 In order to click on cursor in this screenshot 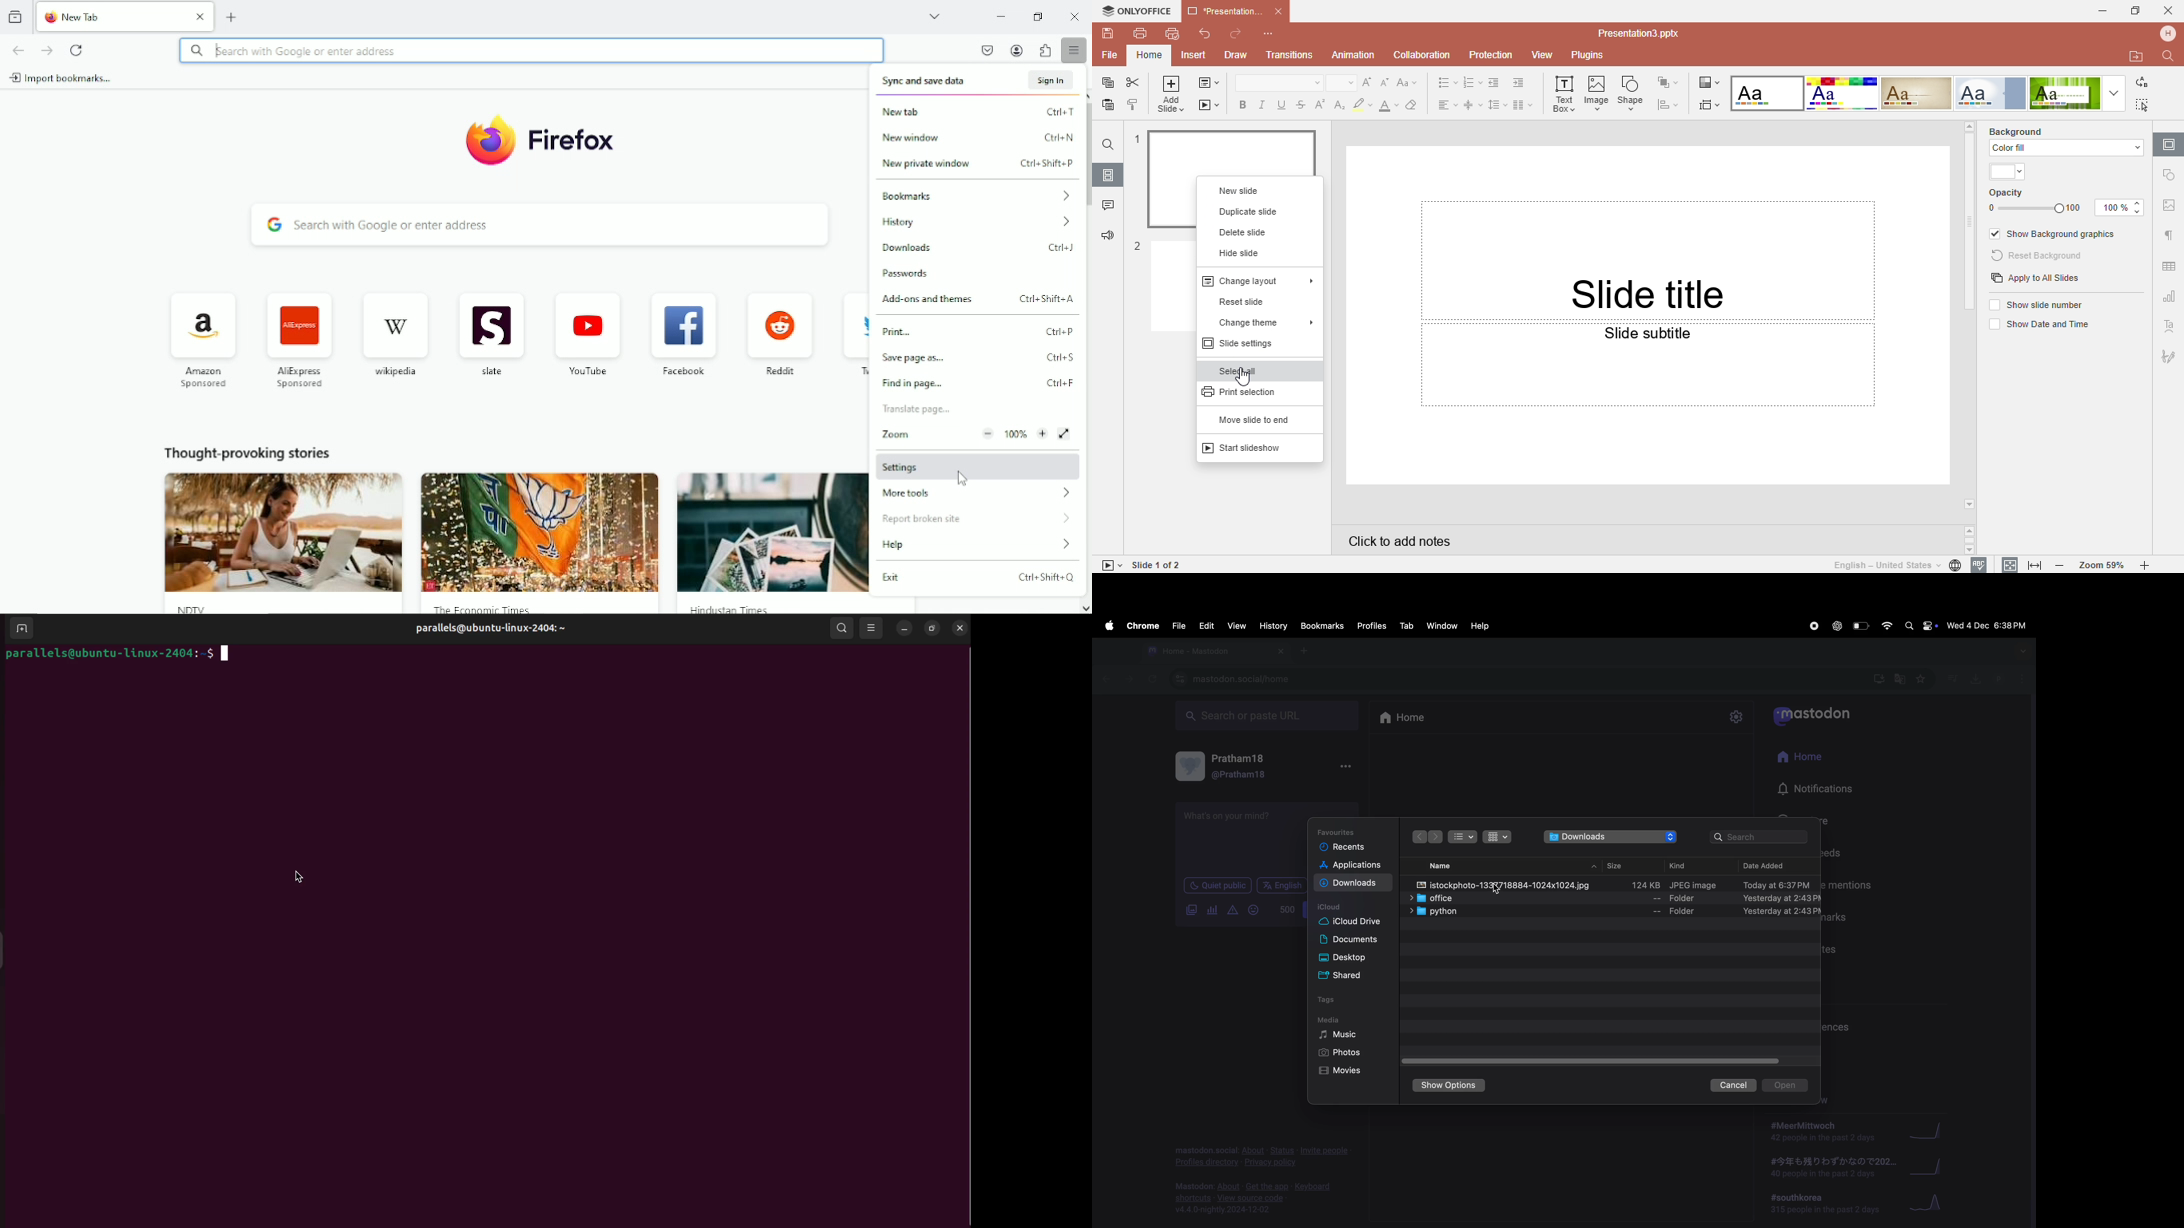, I will do `click(962, 479)`.